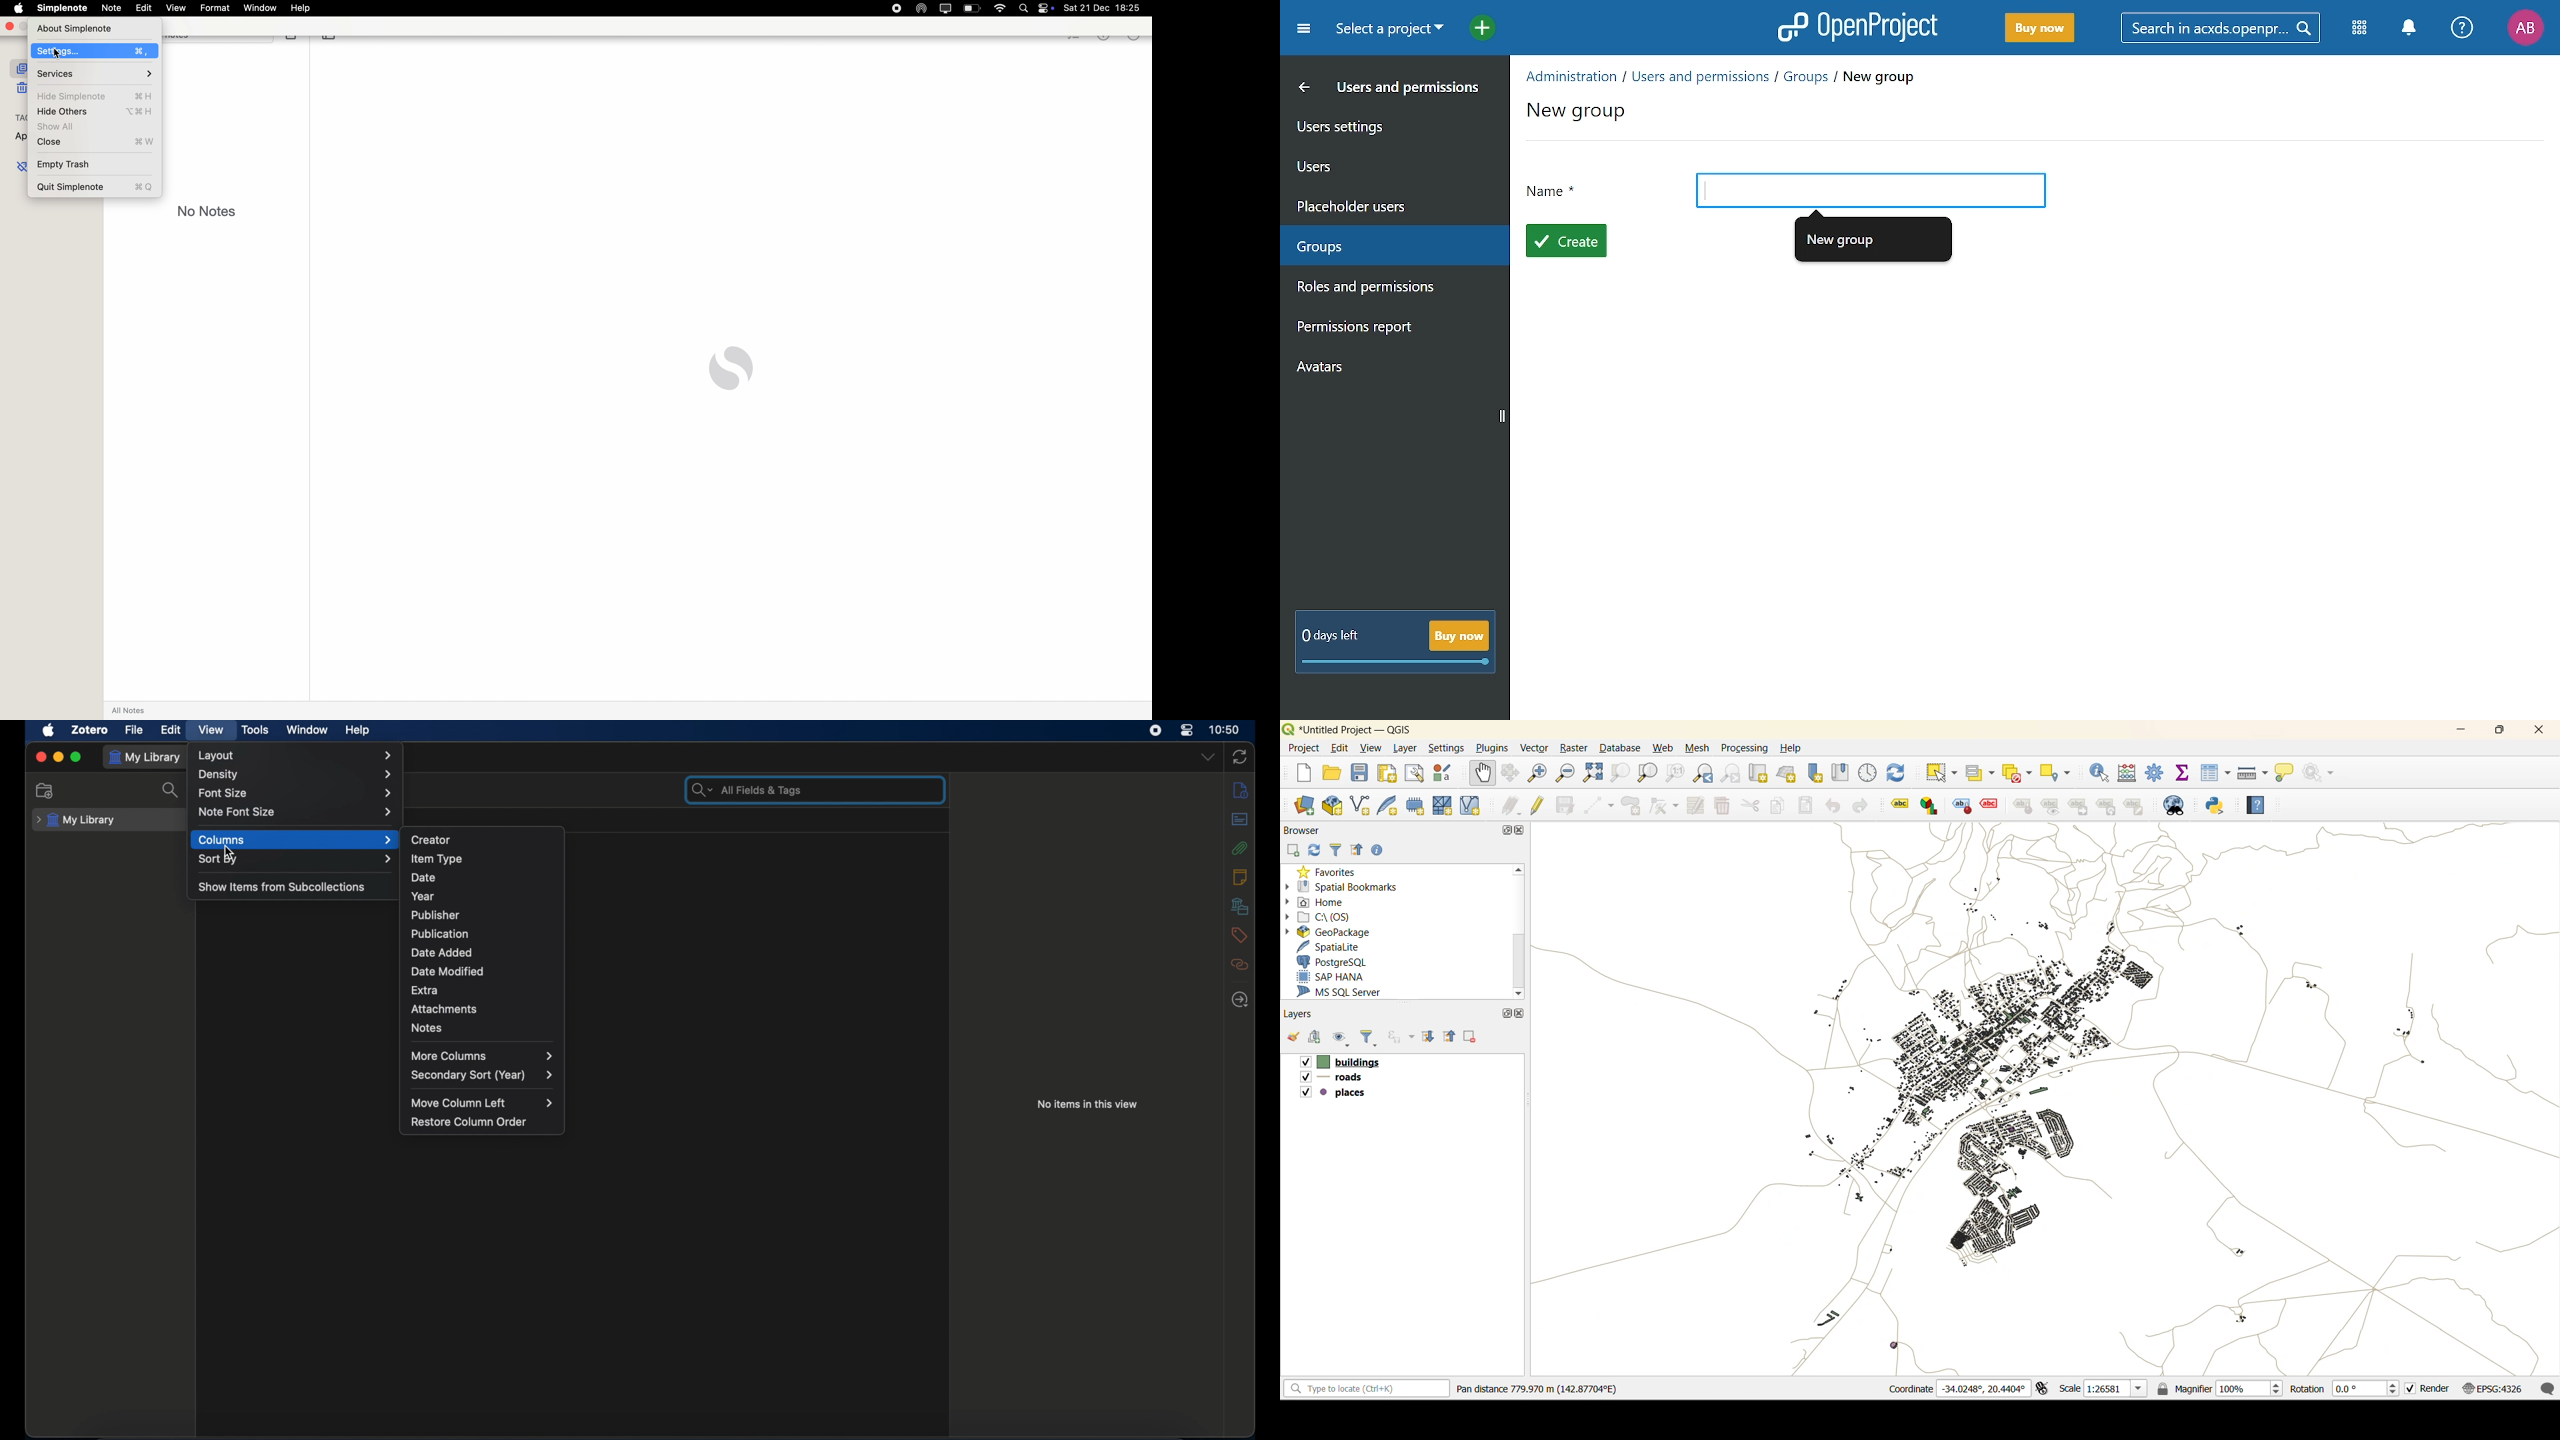 The image size is (2576, 1456). I want to click on close app, so click(9, 27).